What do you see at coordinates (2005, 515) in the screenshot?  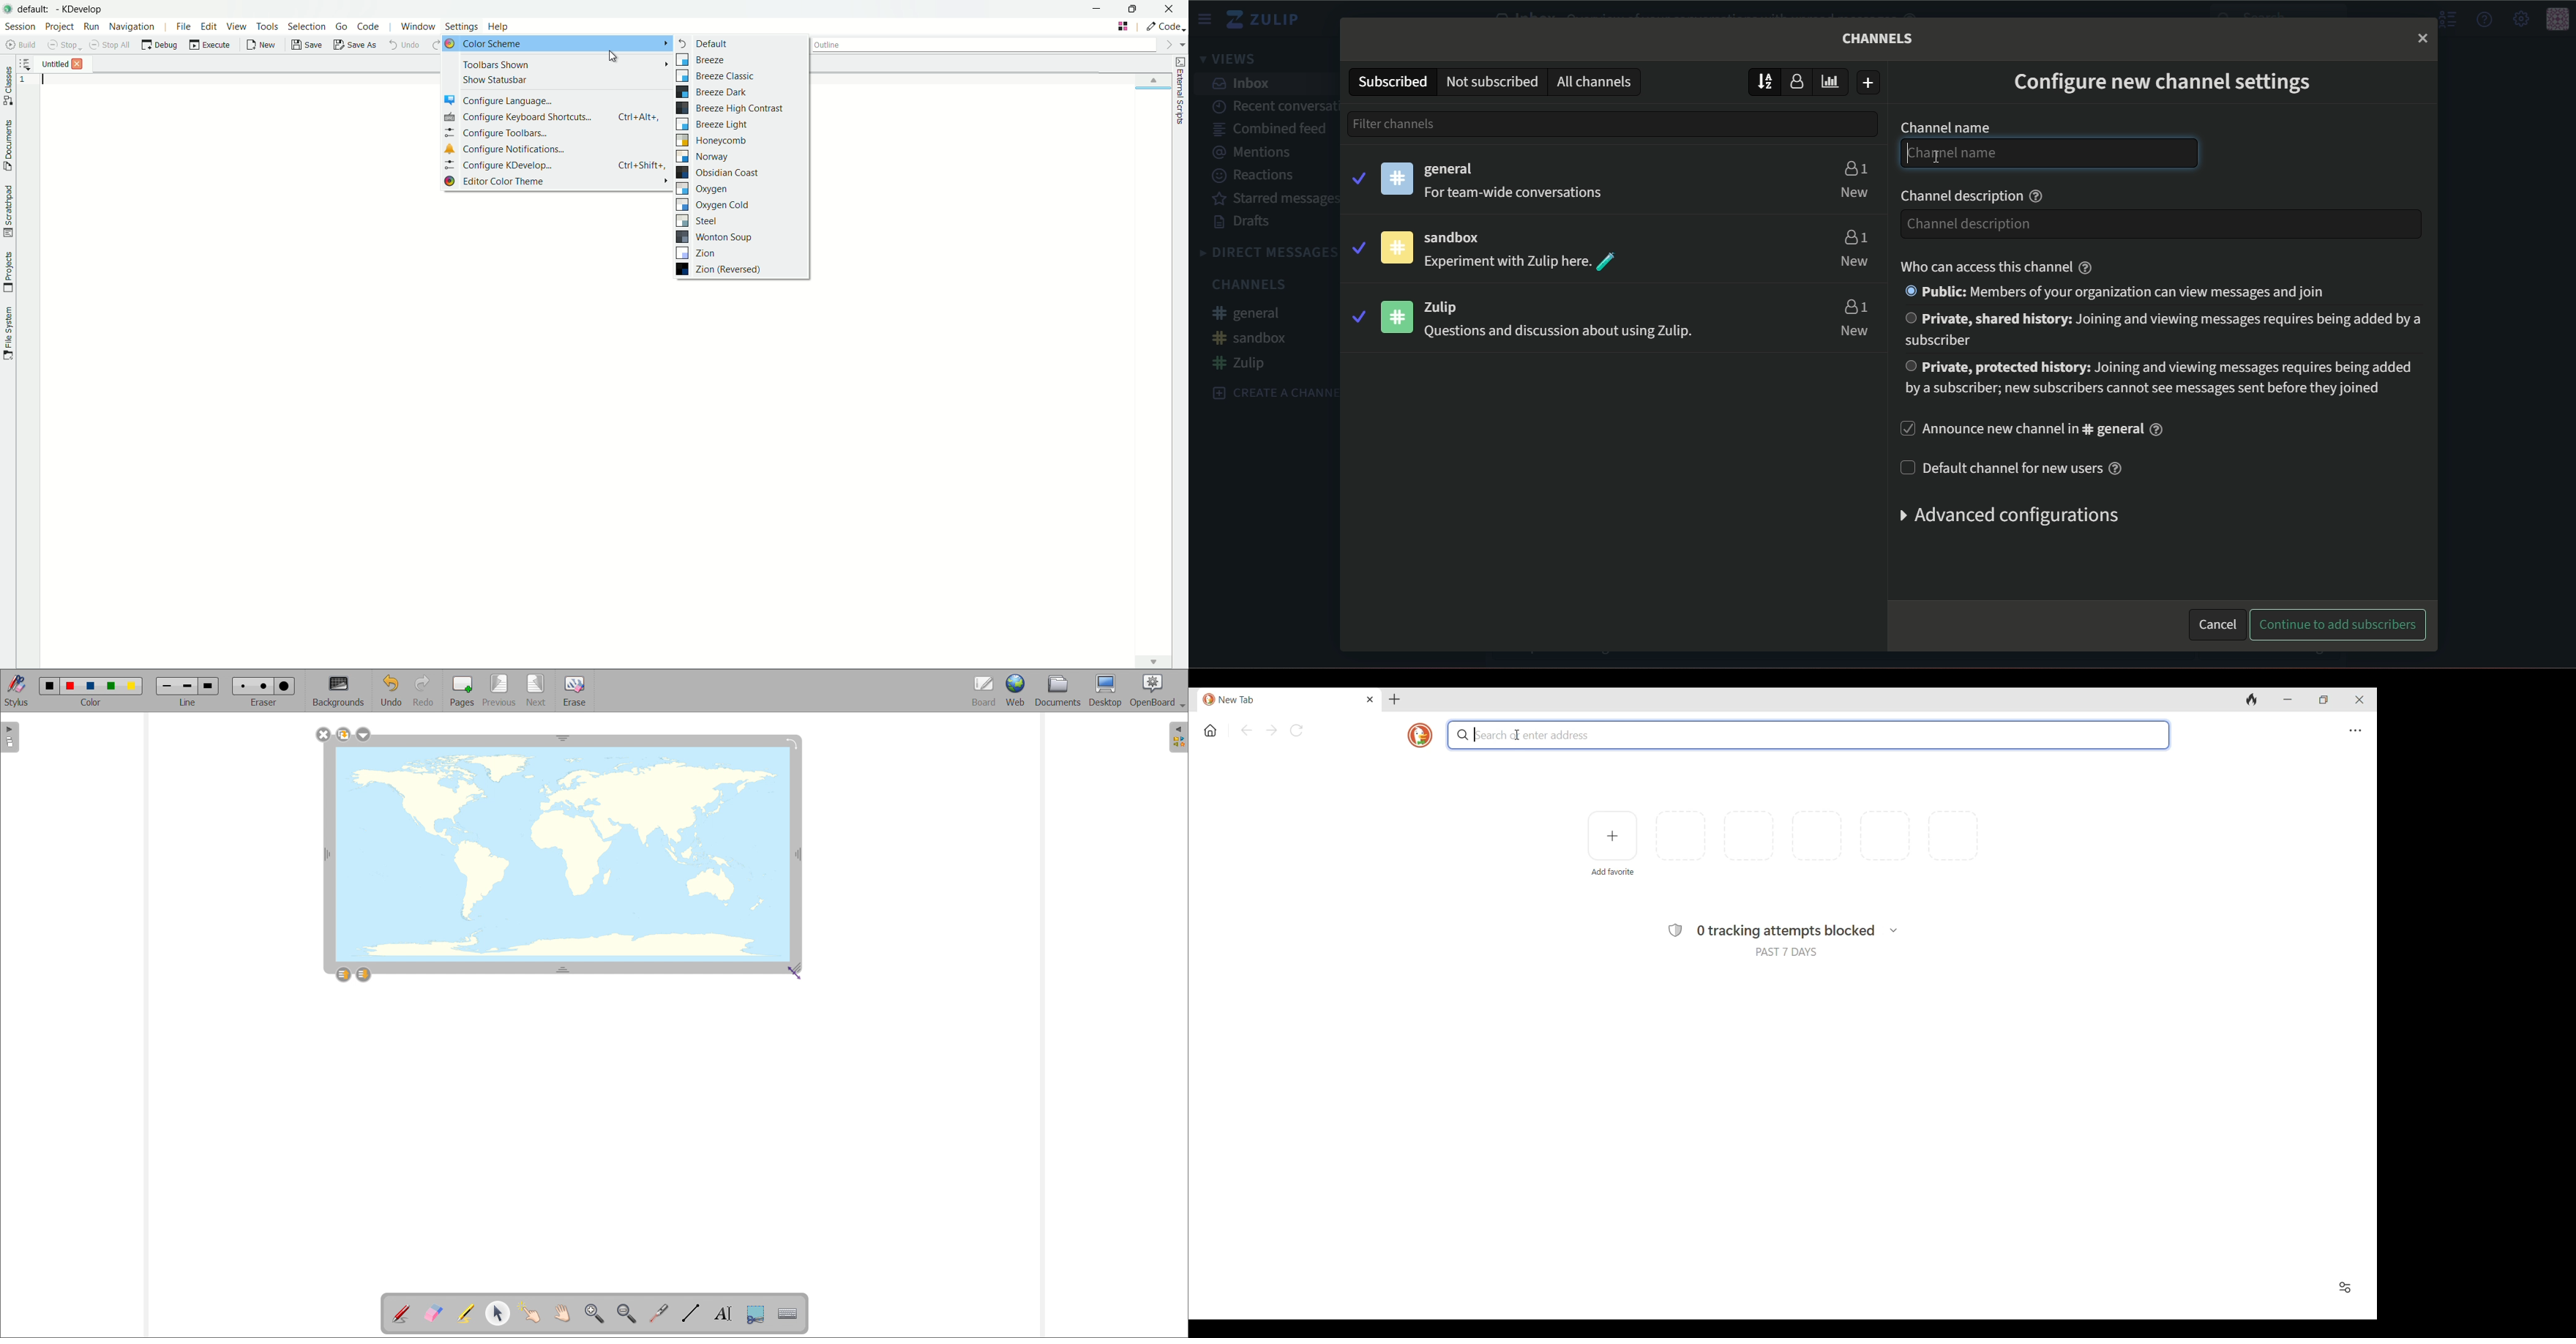 I see `Advanced configurations` at bounding box center [2005, 515].